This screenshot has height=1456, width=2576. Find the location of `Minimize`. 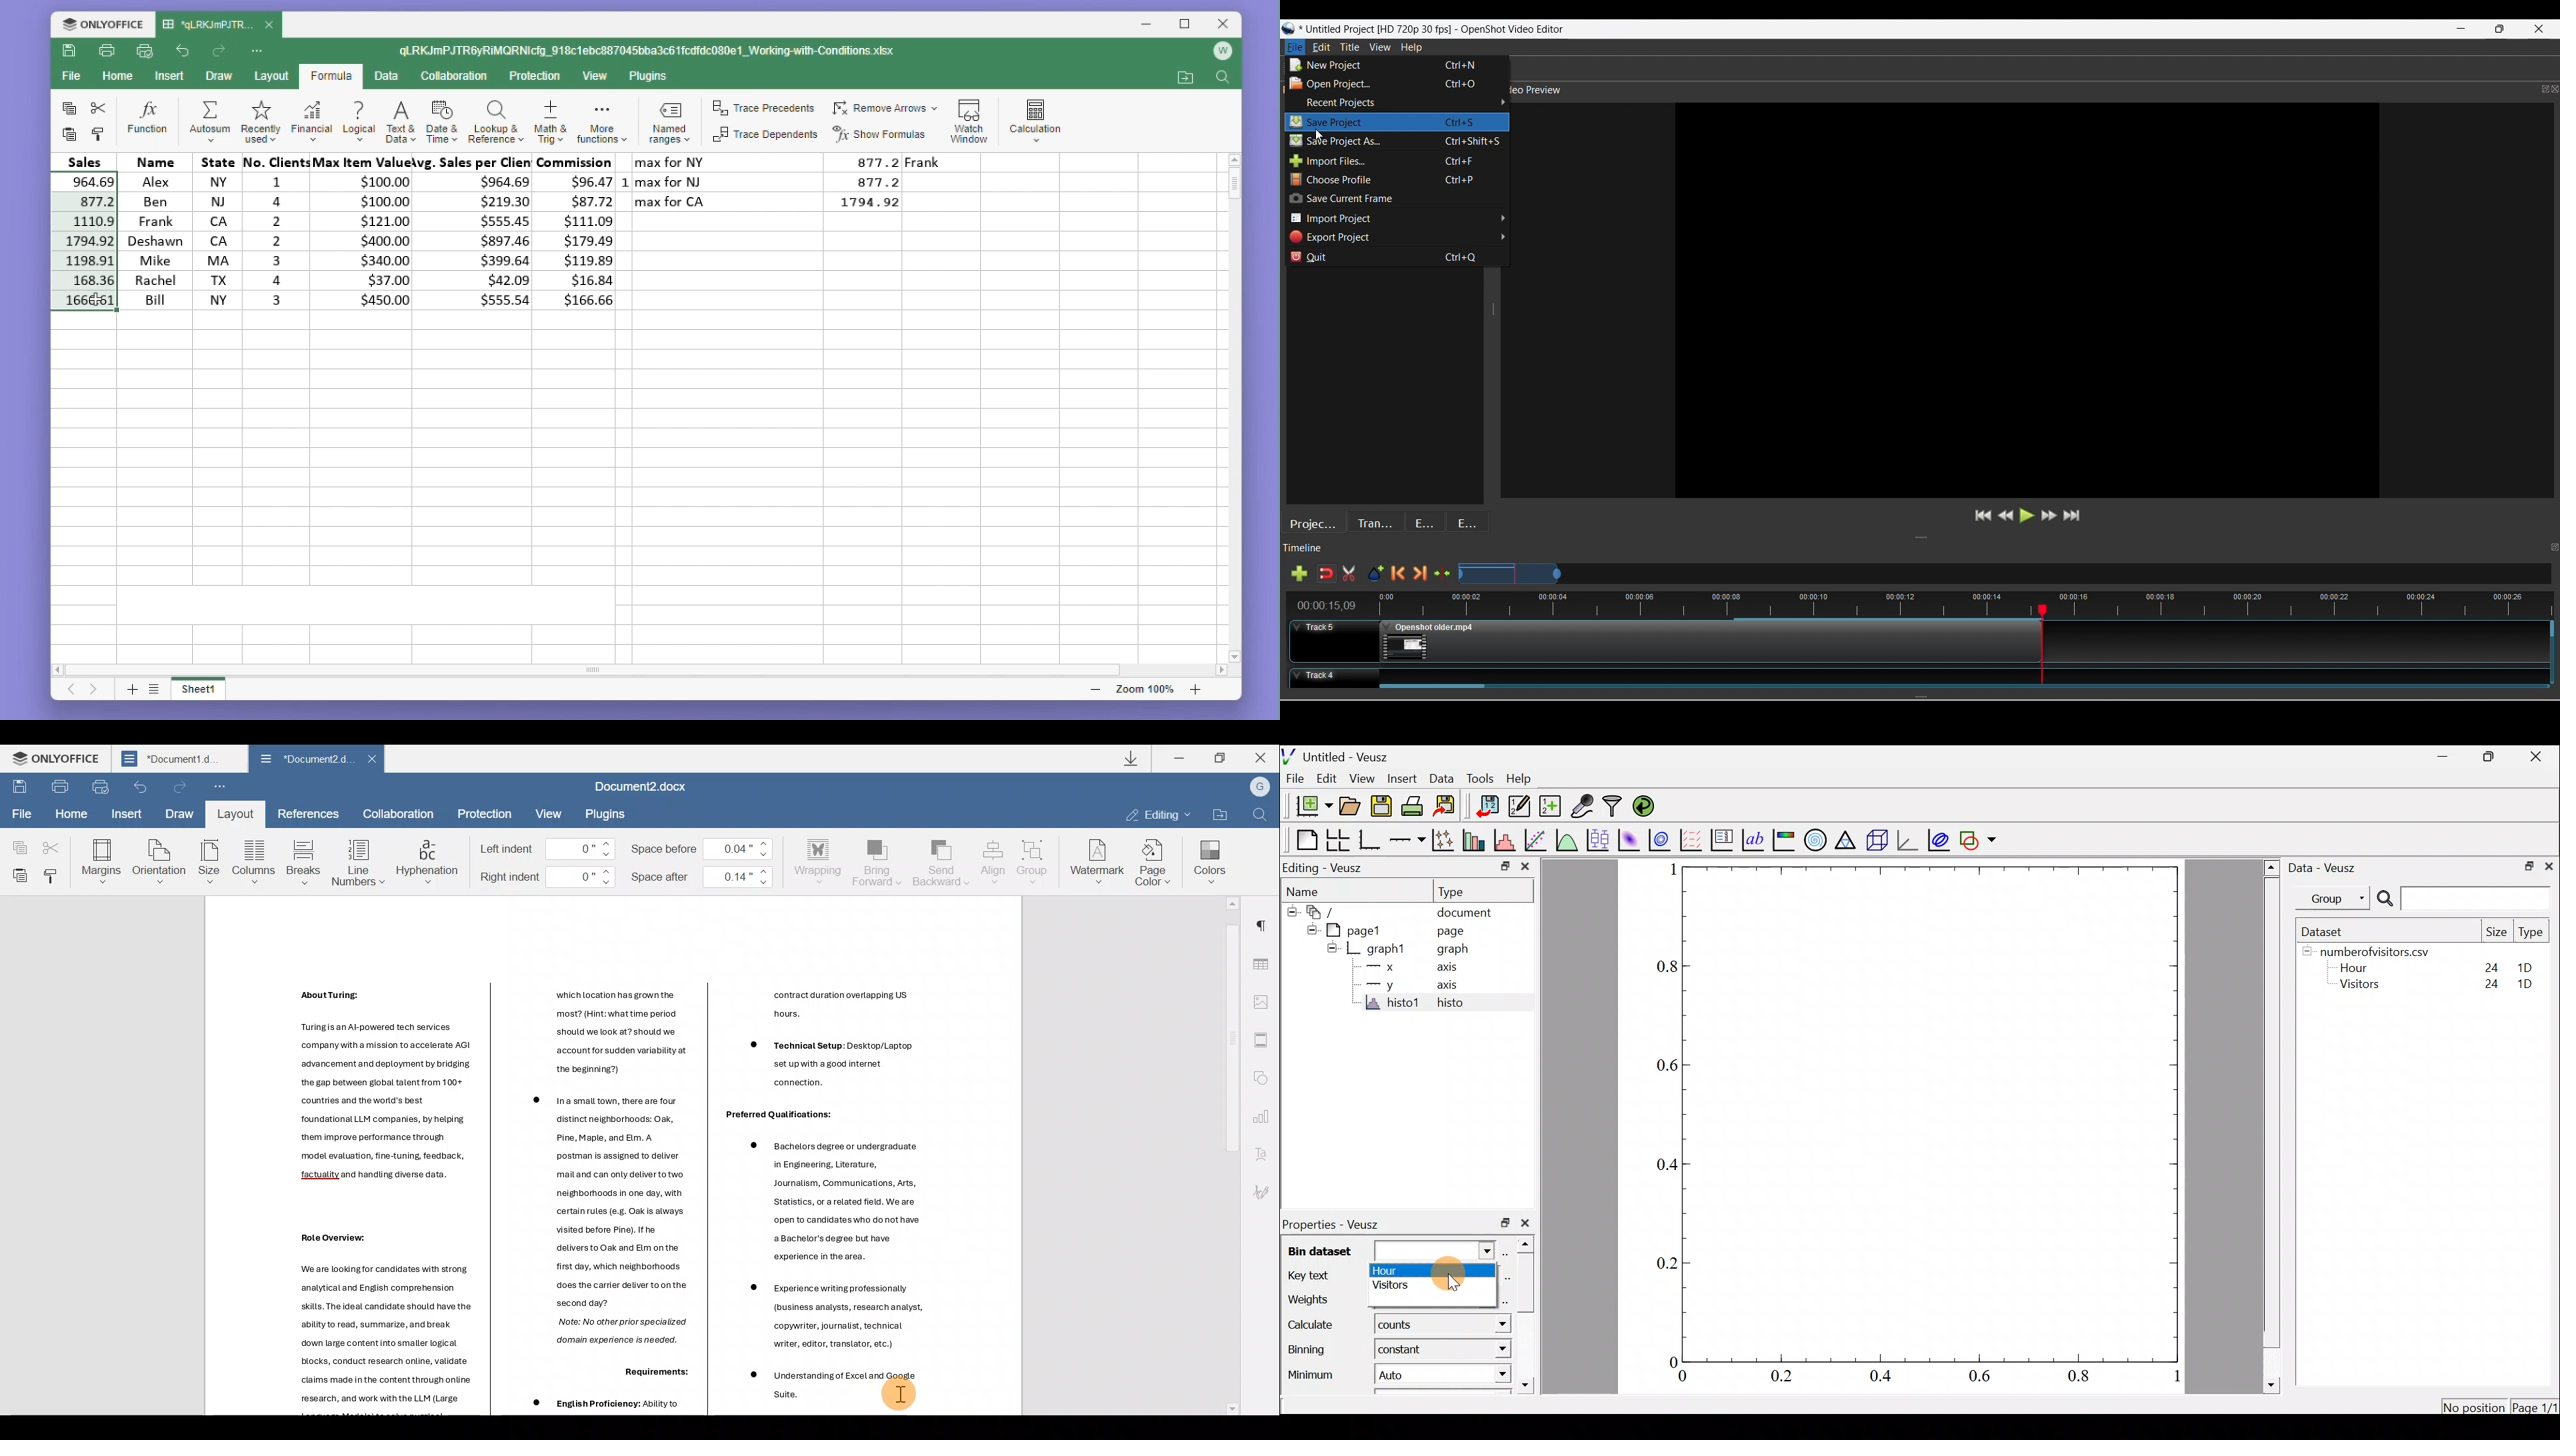

Minimize is located at coordinates (1181, 757).